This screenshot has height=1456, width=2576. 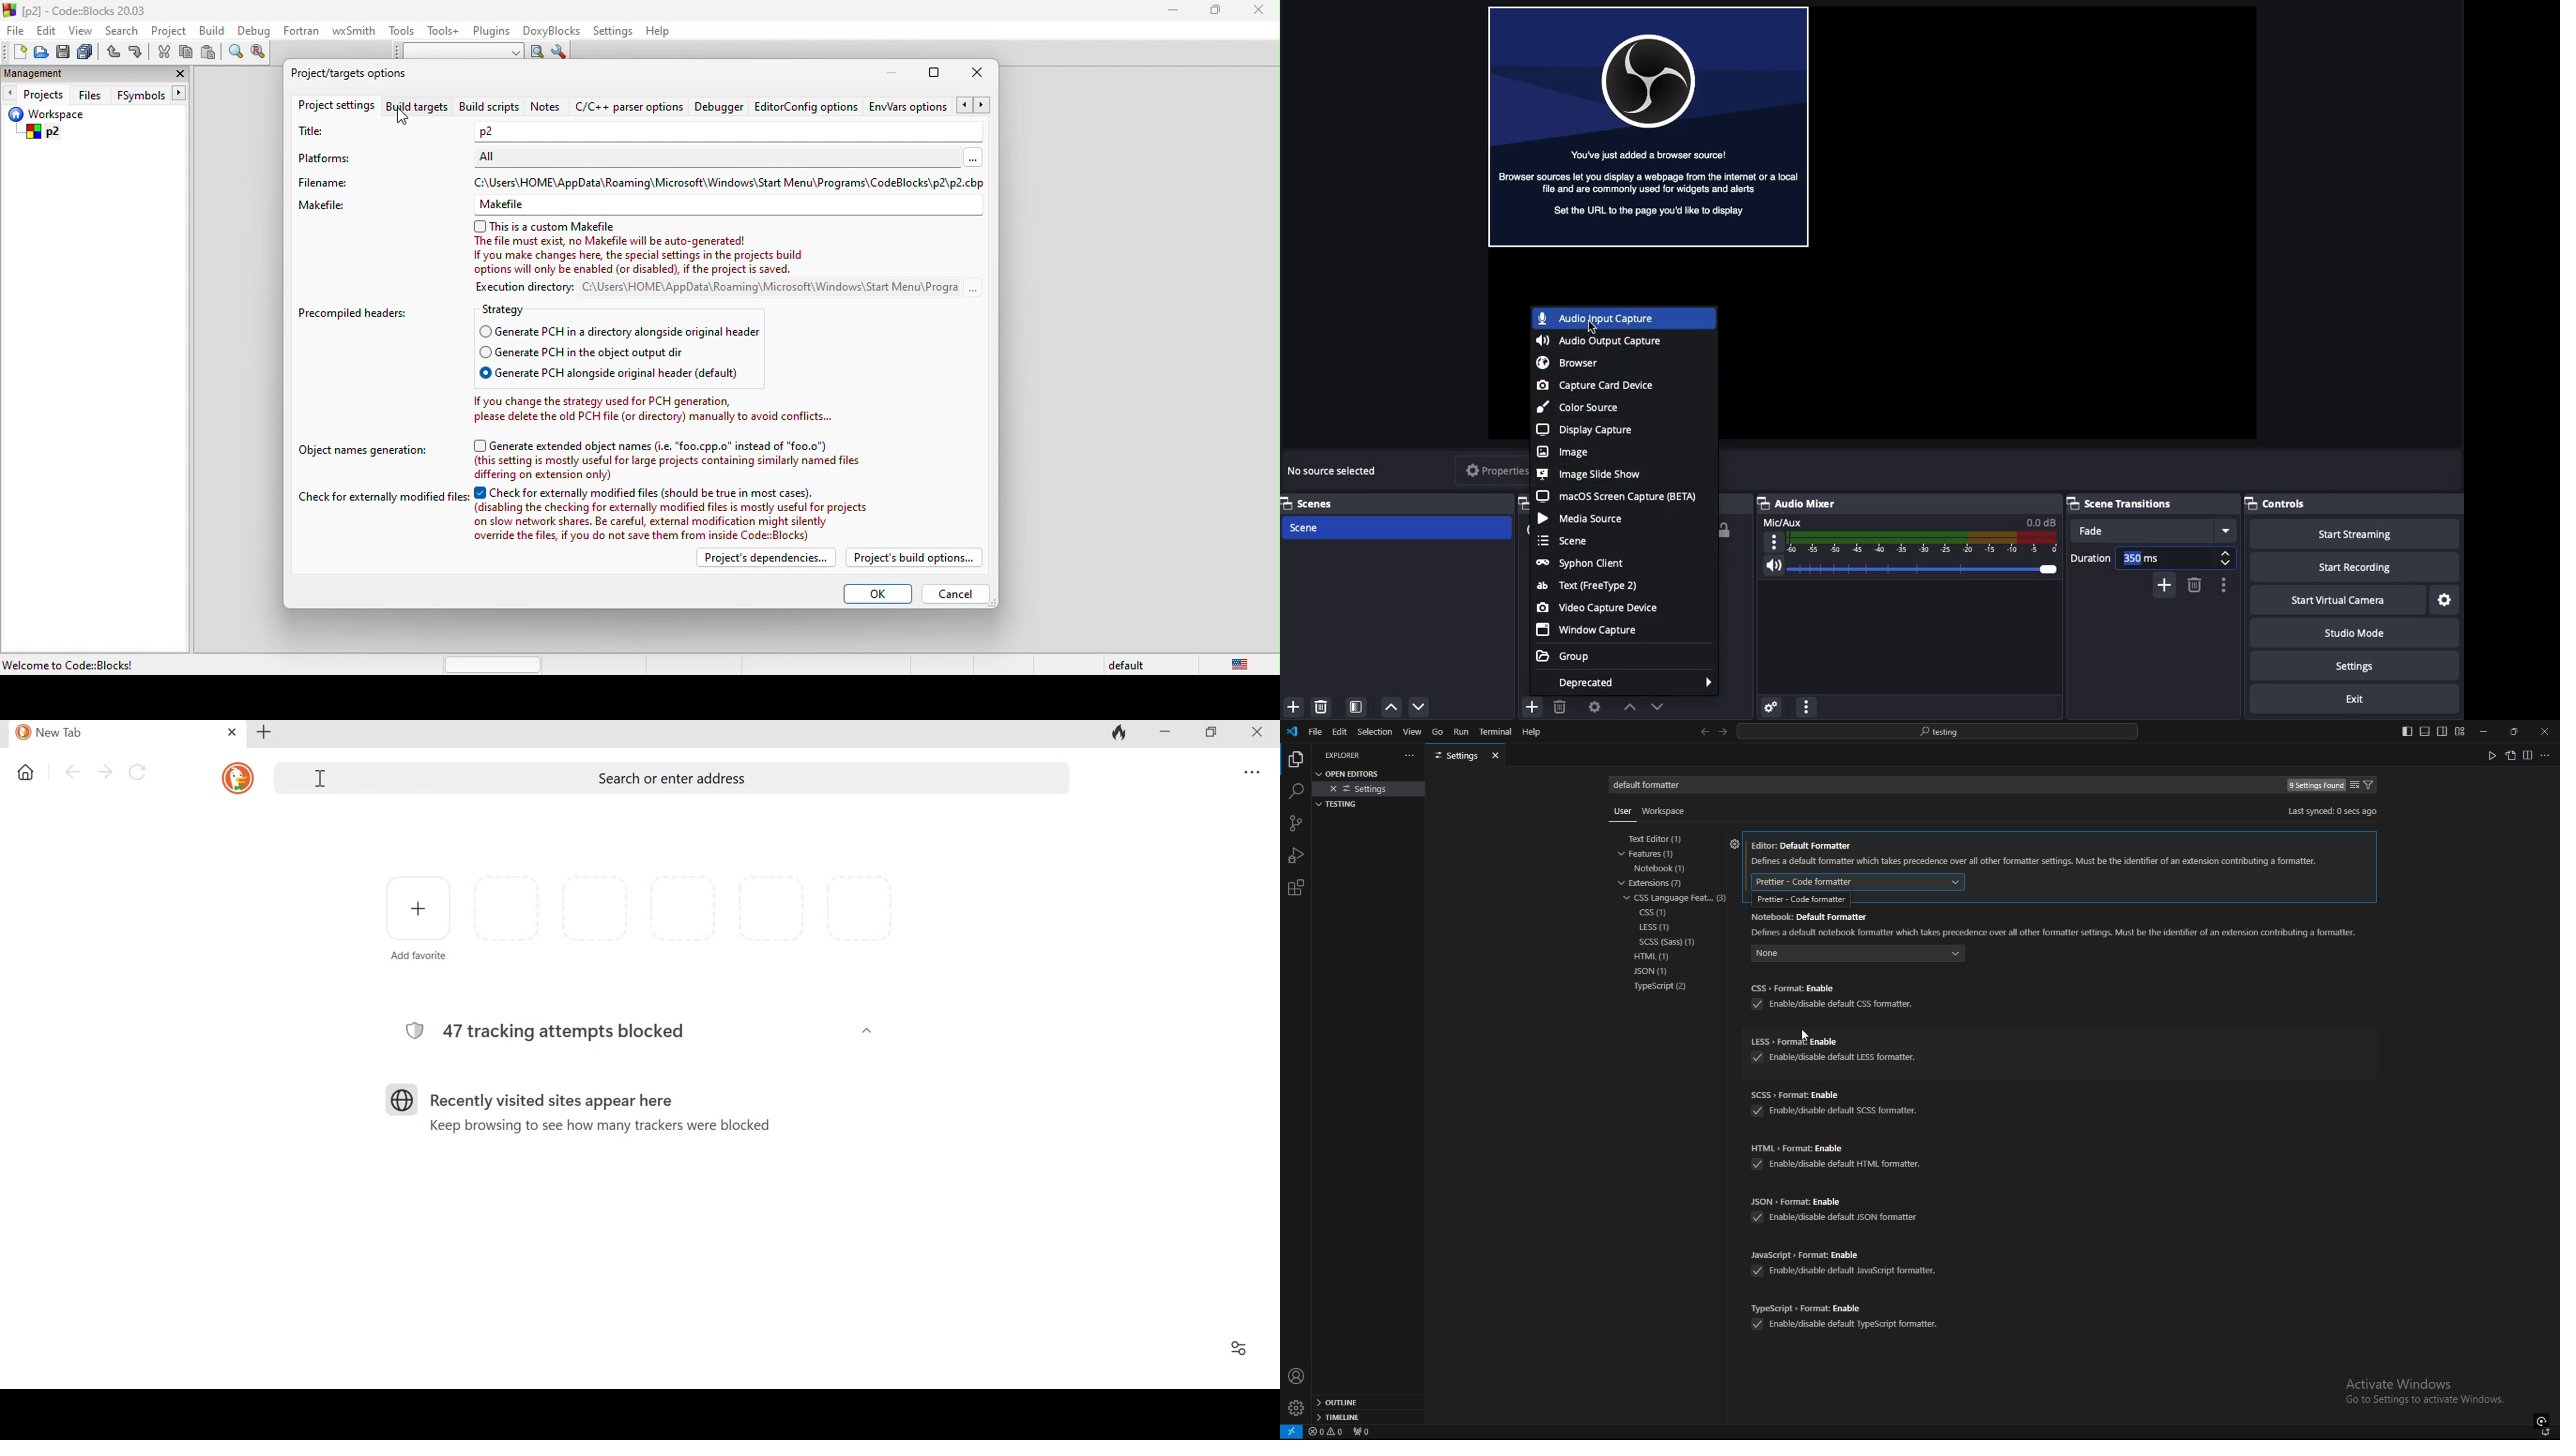 What do you see at coordinates (641, 206) in the screenshot?
I see `makefile` at bounding box center [641, 206].